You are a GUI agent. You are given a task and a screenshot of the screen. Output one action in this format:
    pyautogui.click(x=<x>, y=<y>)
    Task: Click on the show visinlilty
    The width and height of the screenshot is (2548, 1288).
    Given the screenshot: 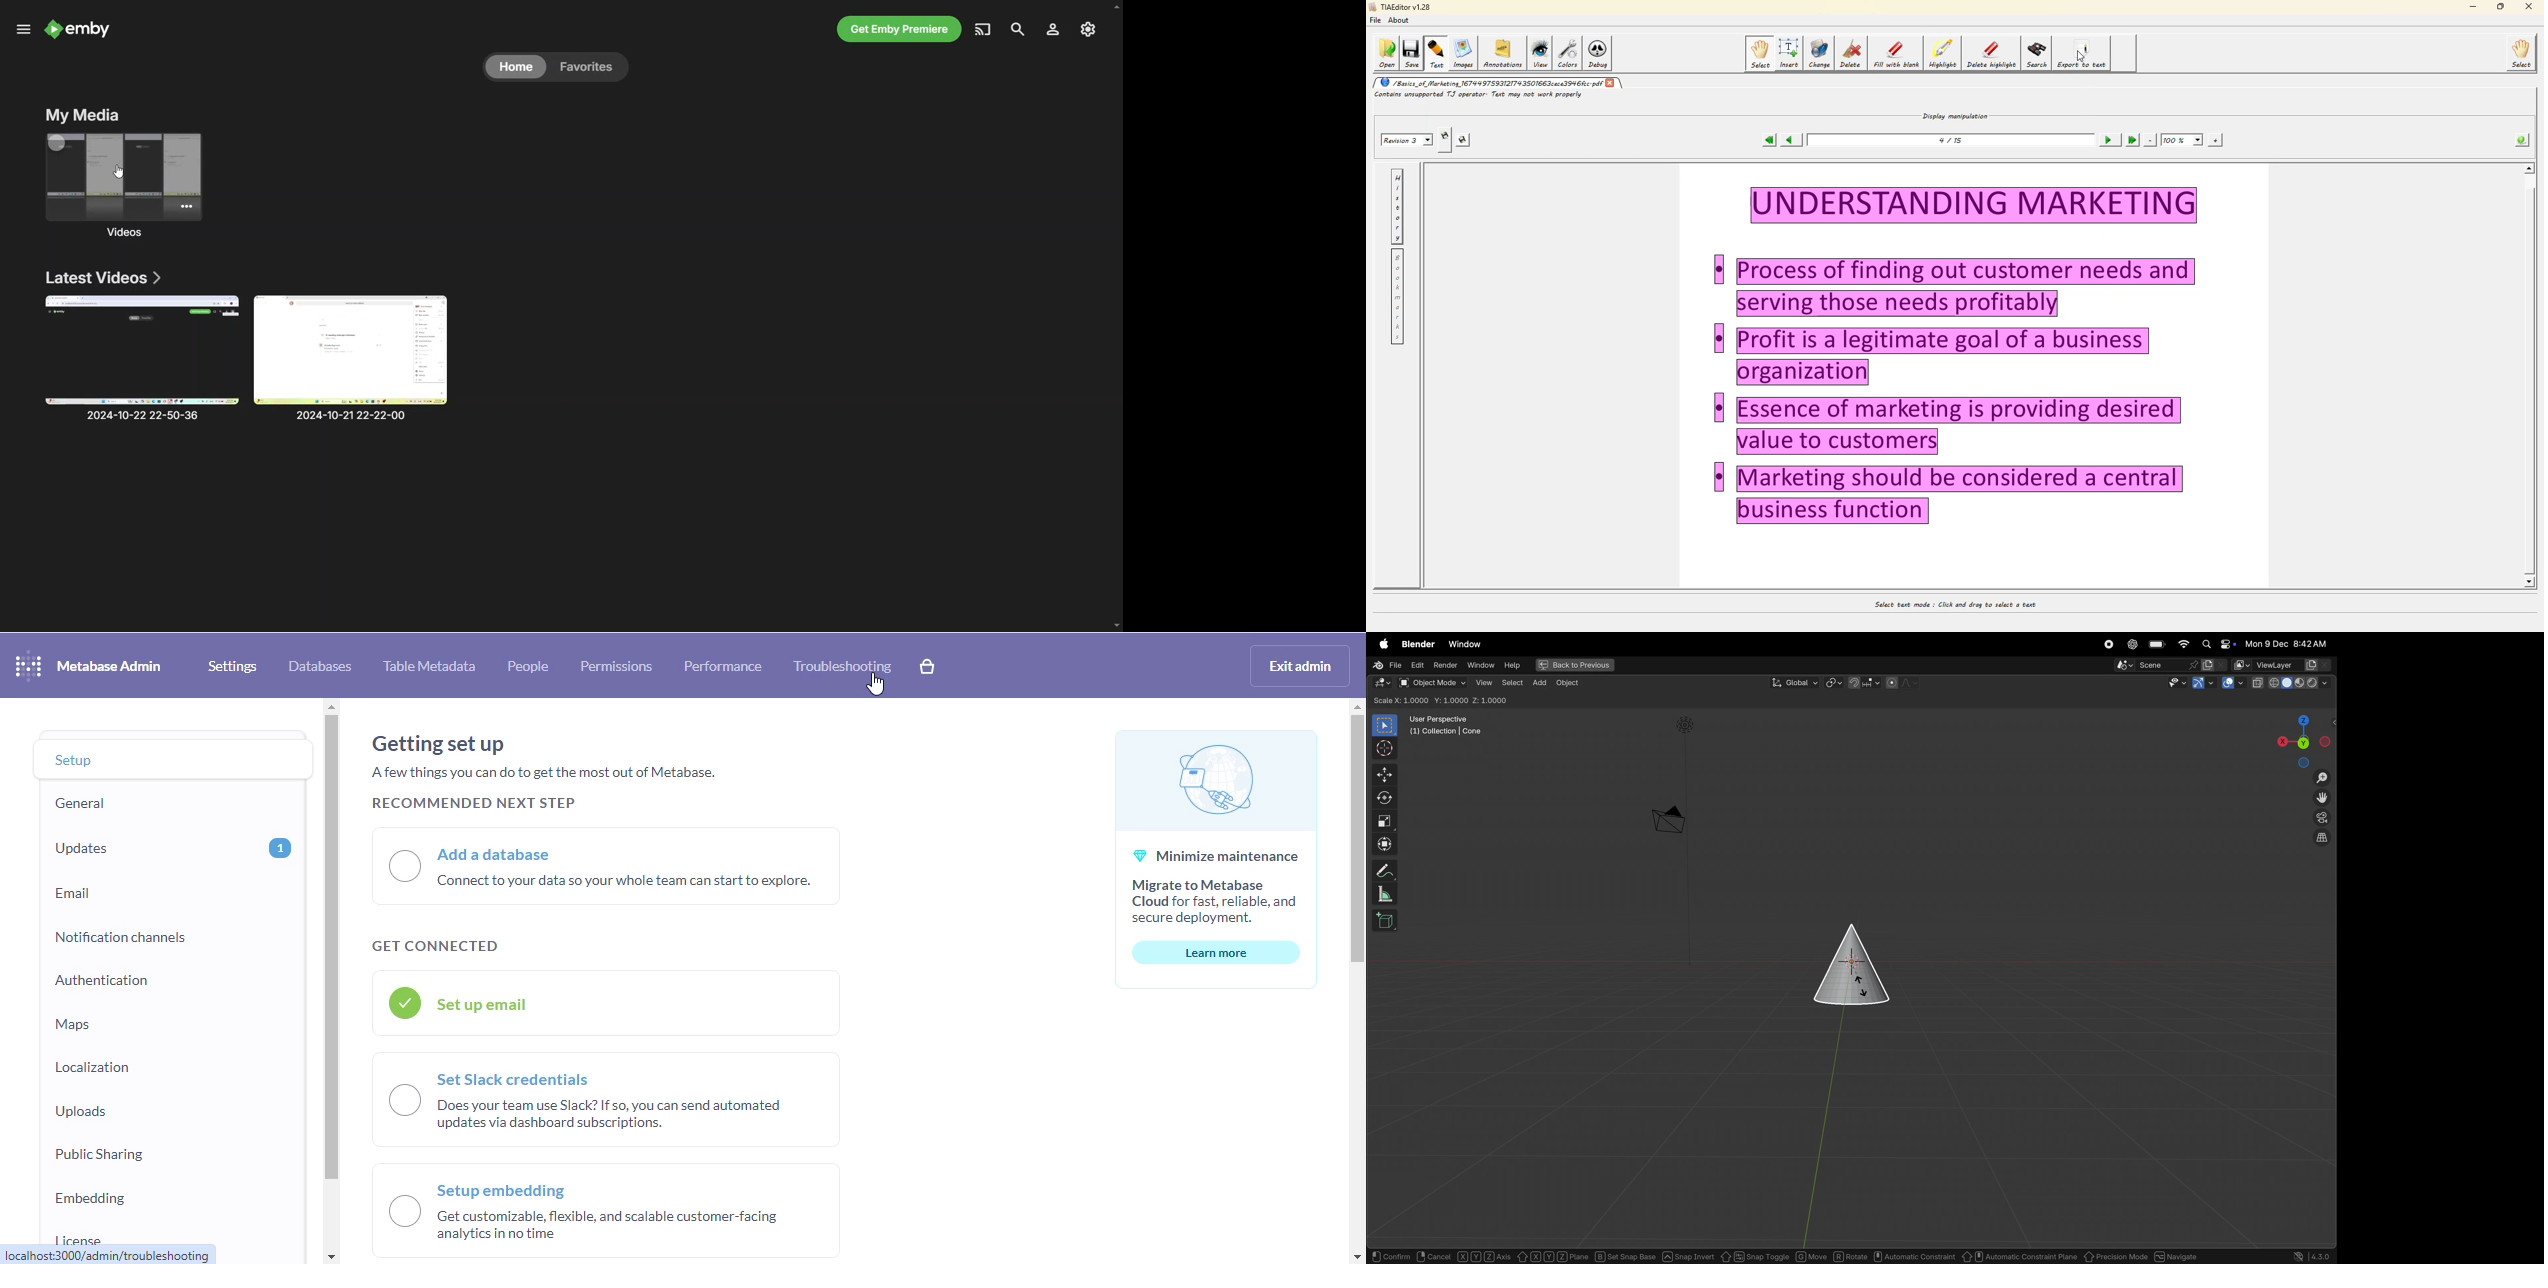 What is the action you would take?
    pyautogui.click(x=2178, y=683)
    